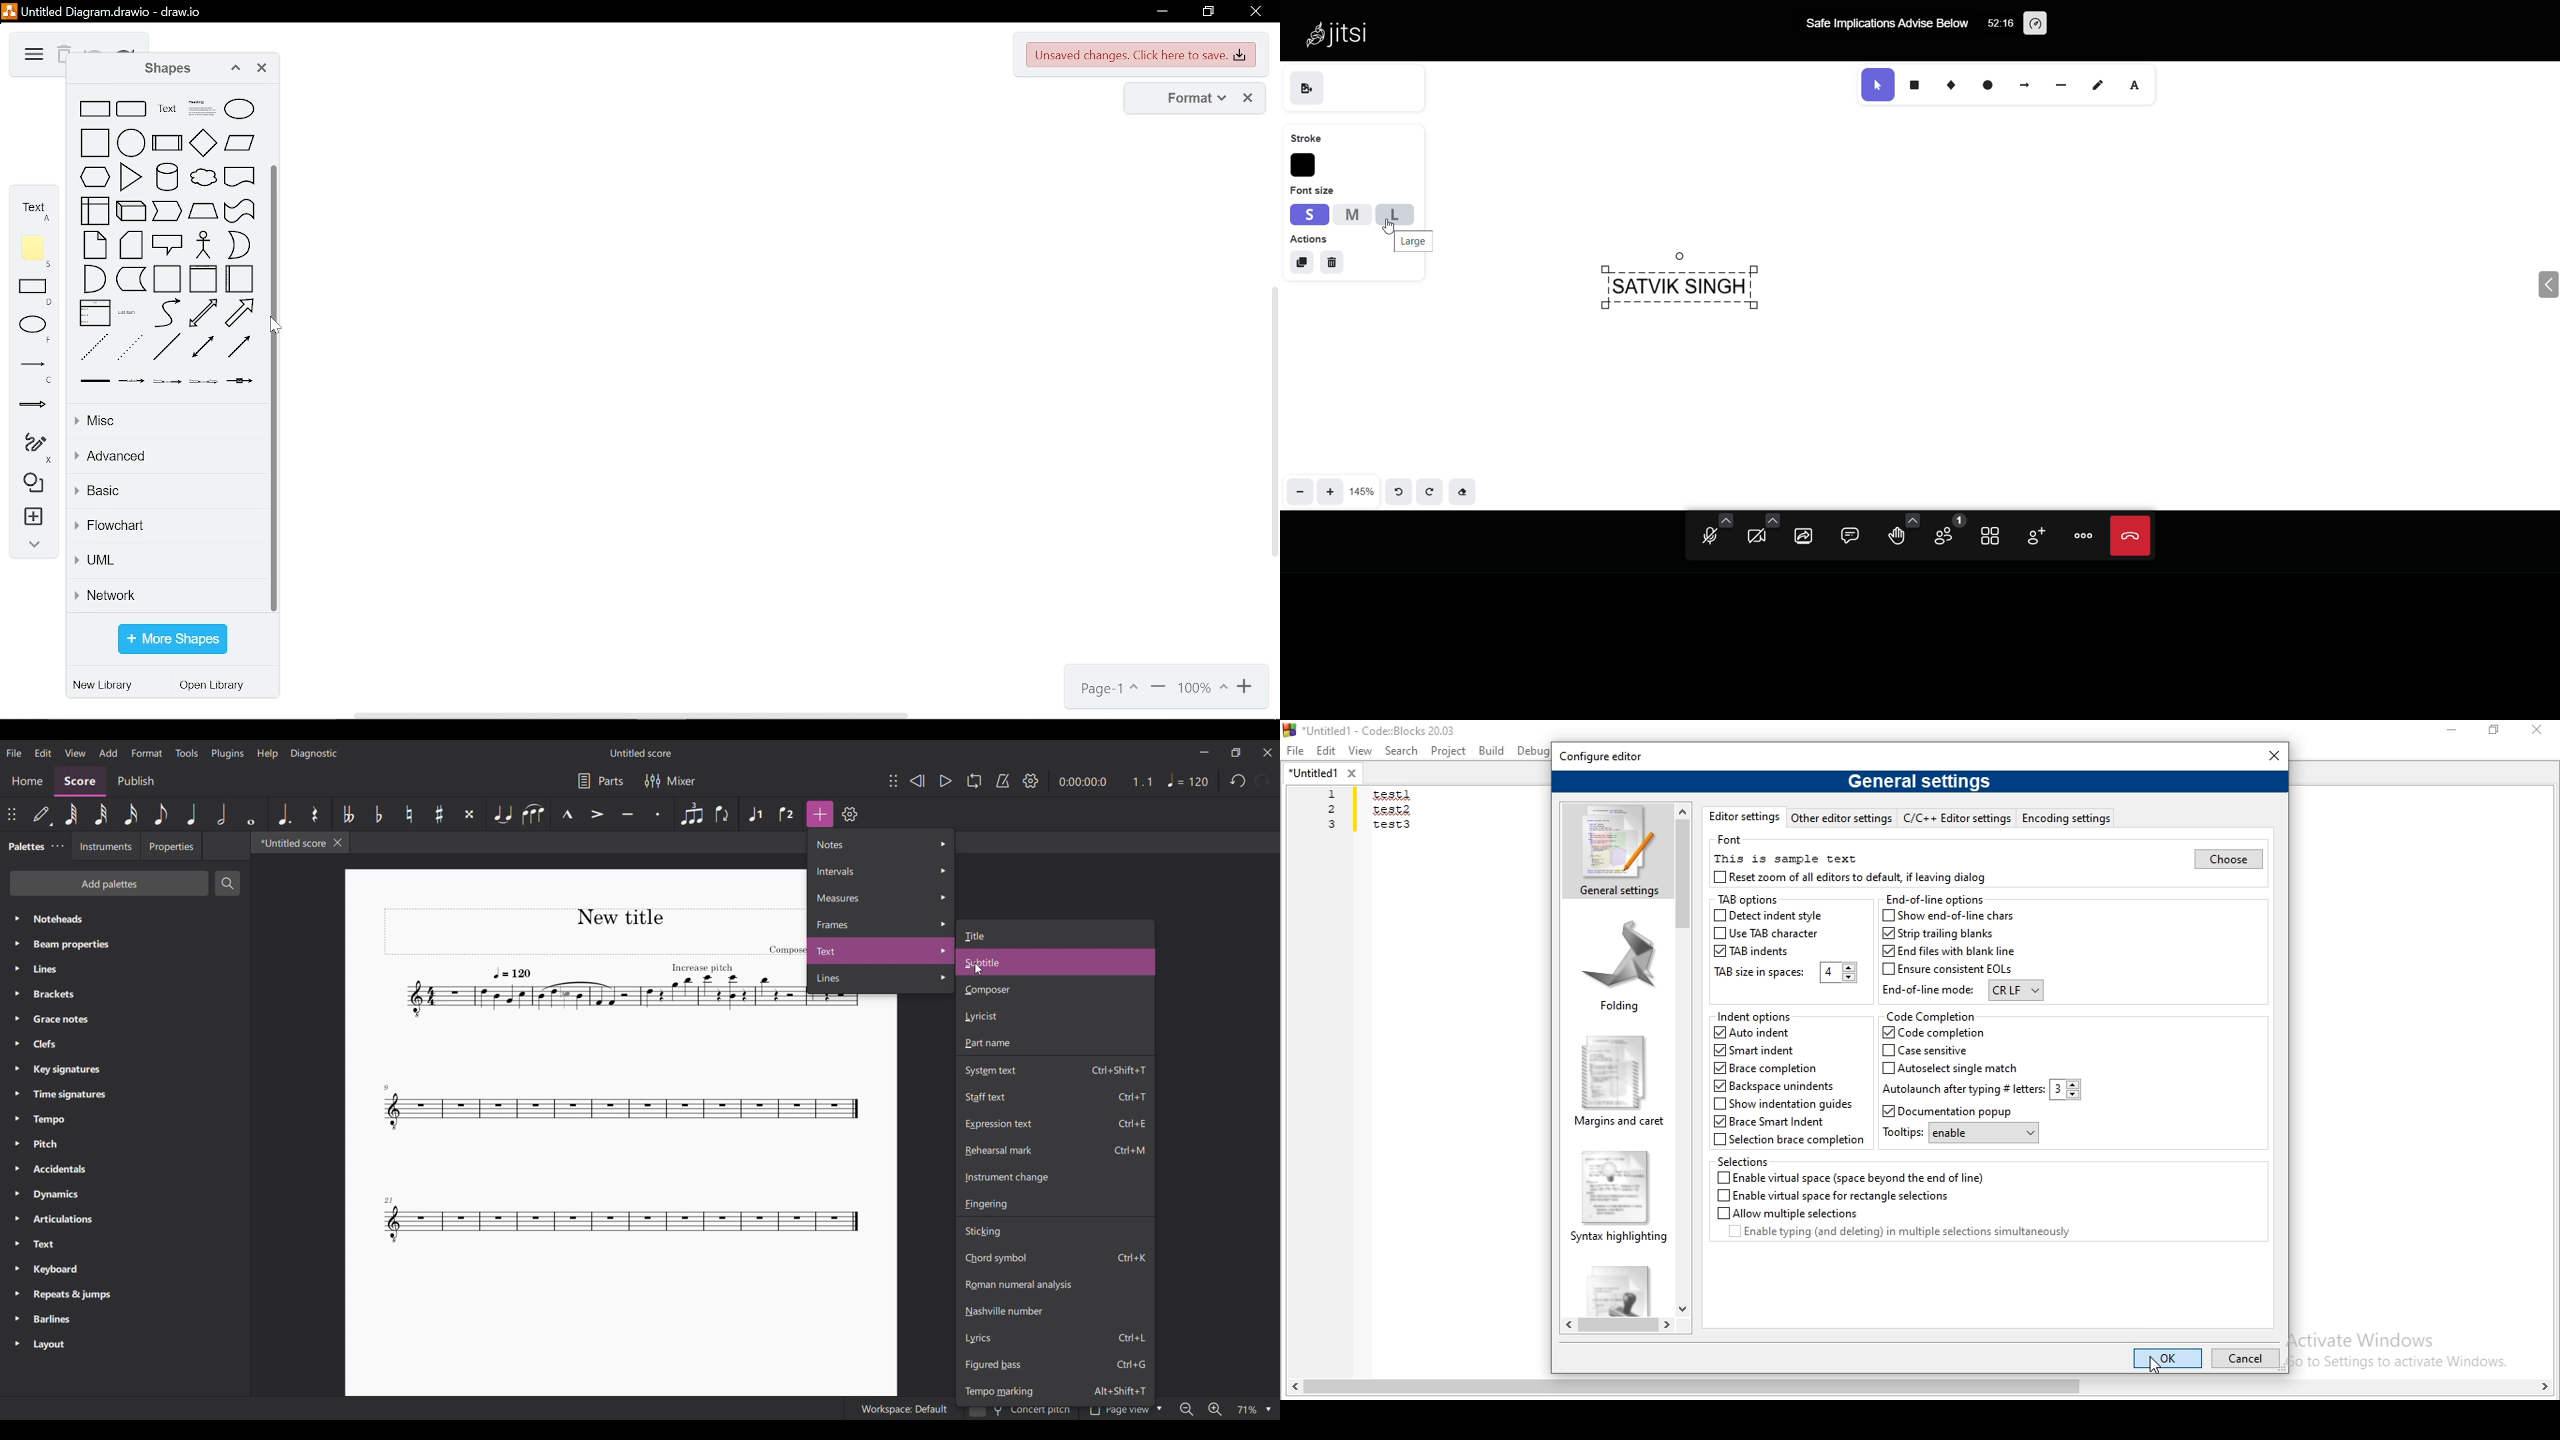 The height and width of the screenshot is (1456, 2576). What do you see at coordinates (125, 1170) in the screenshot?
I see `Accidentals` at bounding box center [125, 1170].